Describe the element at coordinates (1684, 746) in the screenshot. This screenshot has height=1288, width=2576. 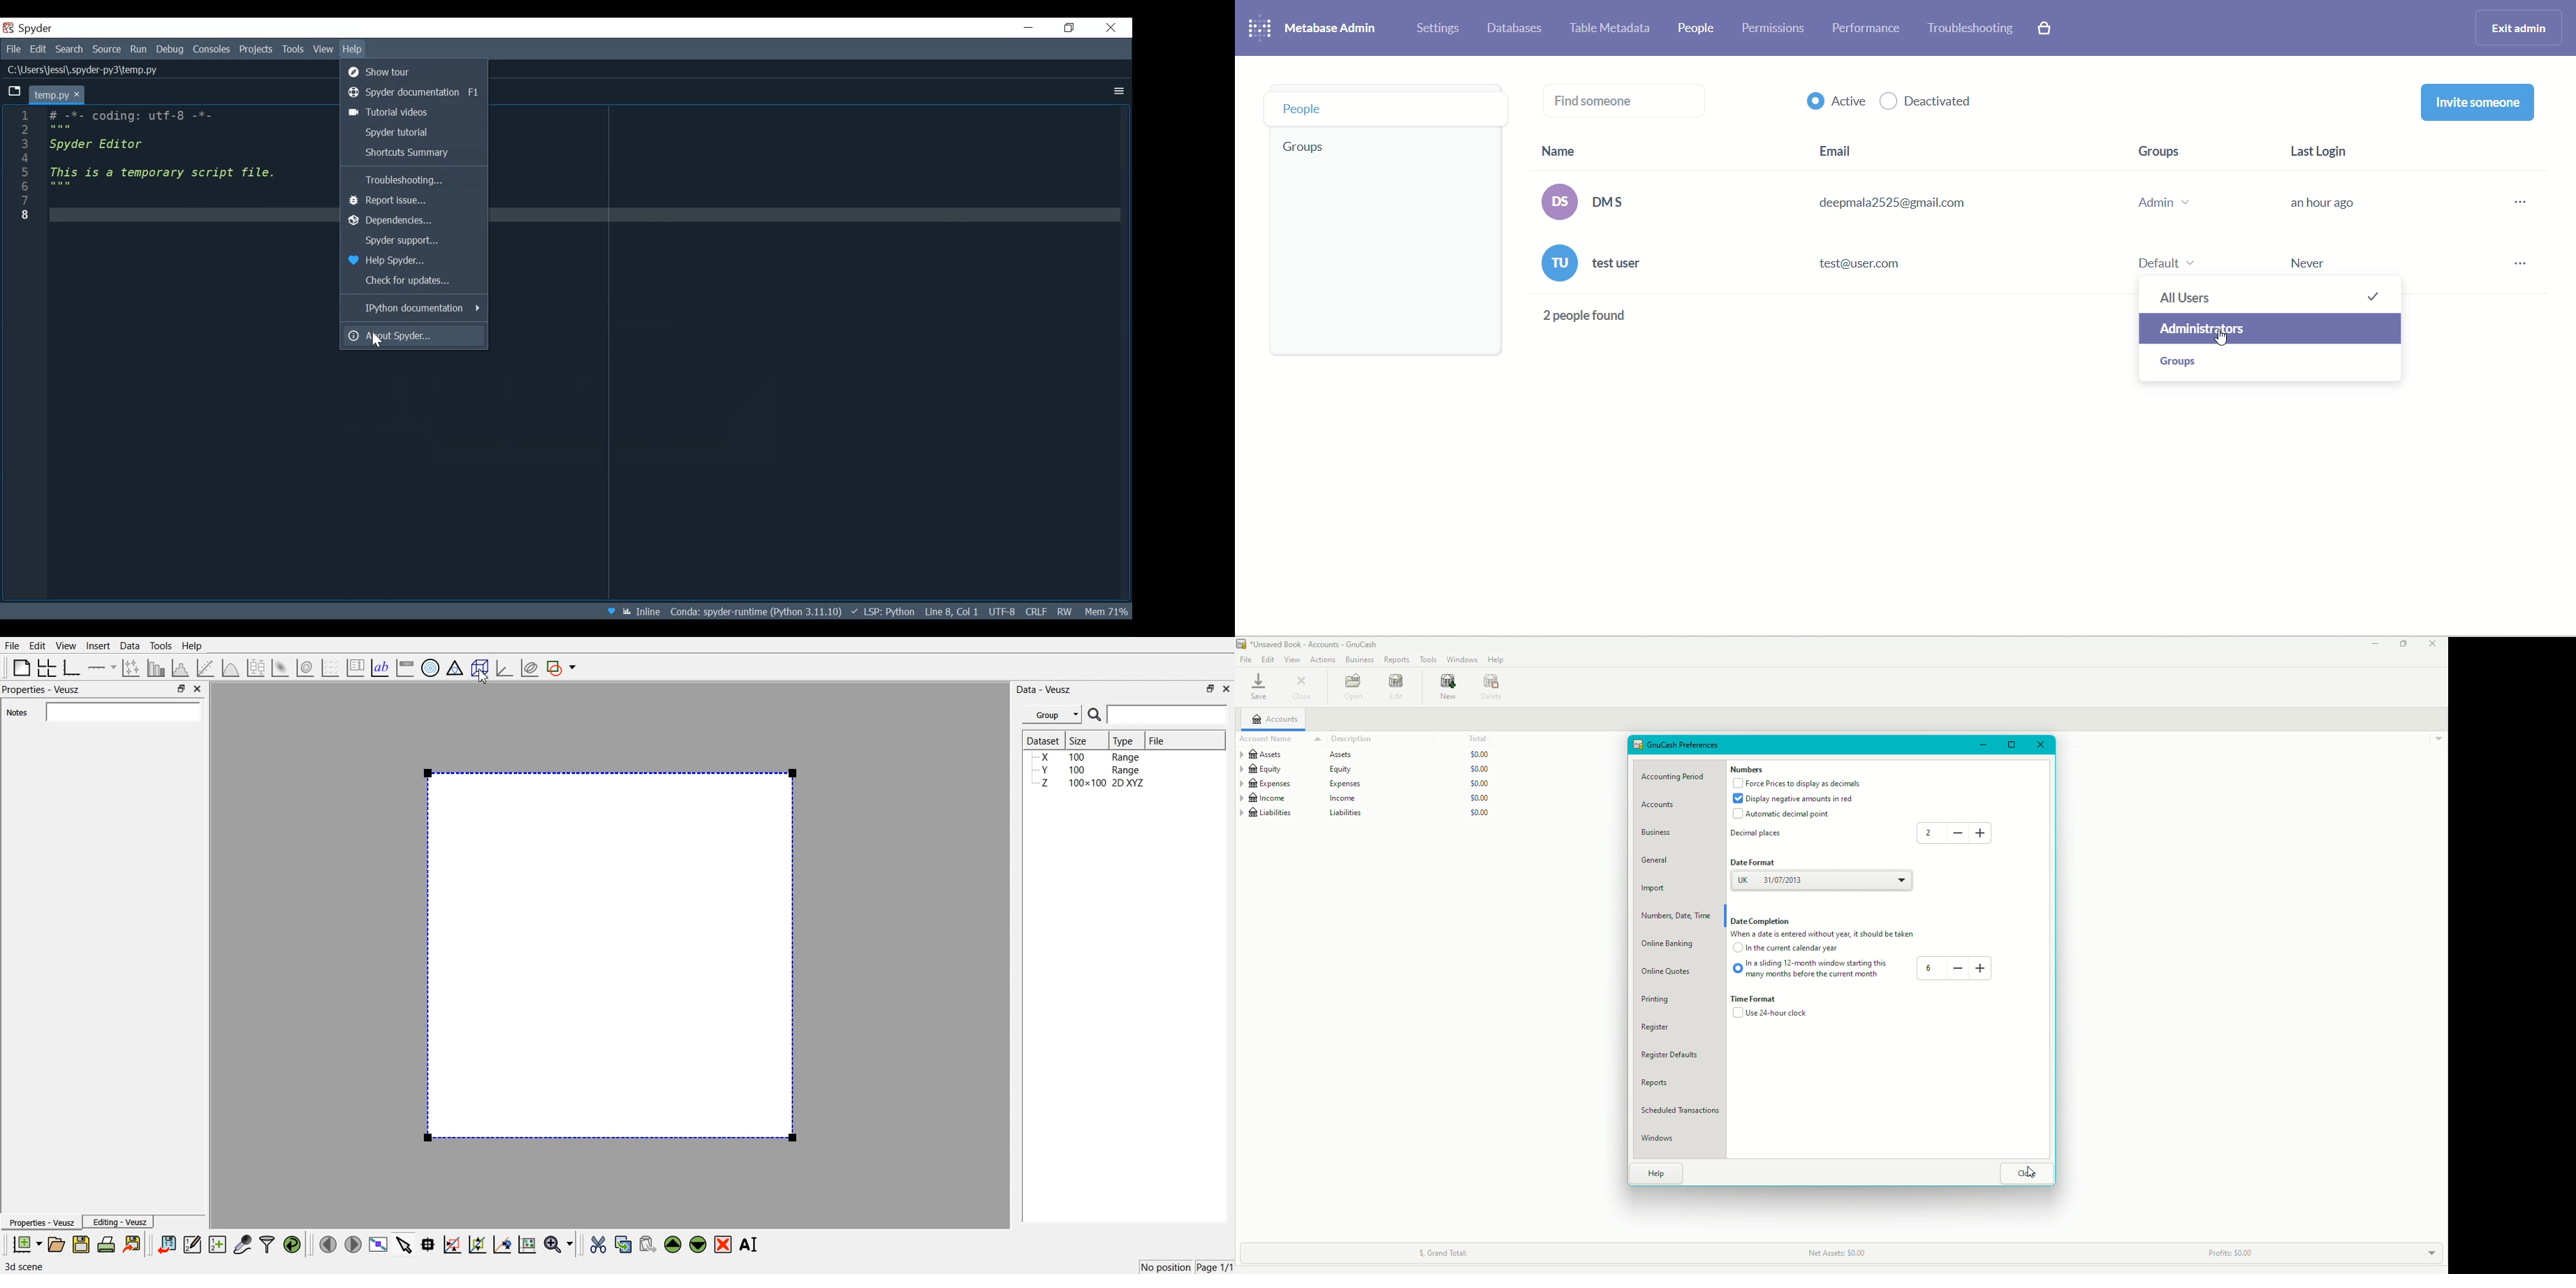
I see `GnuCash Properties` at that location.